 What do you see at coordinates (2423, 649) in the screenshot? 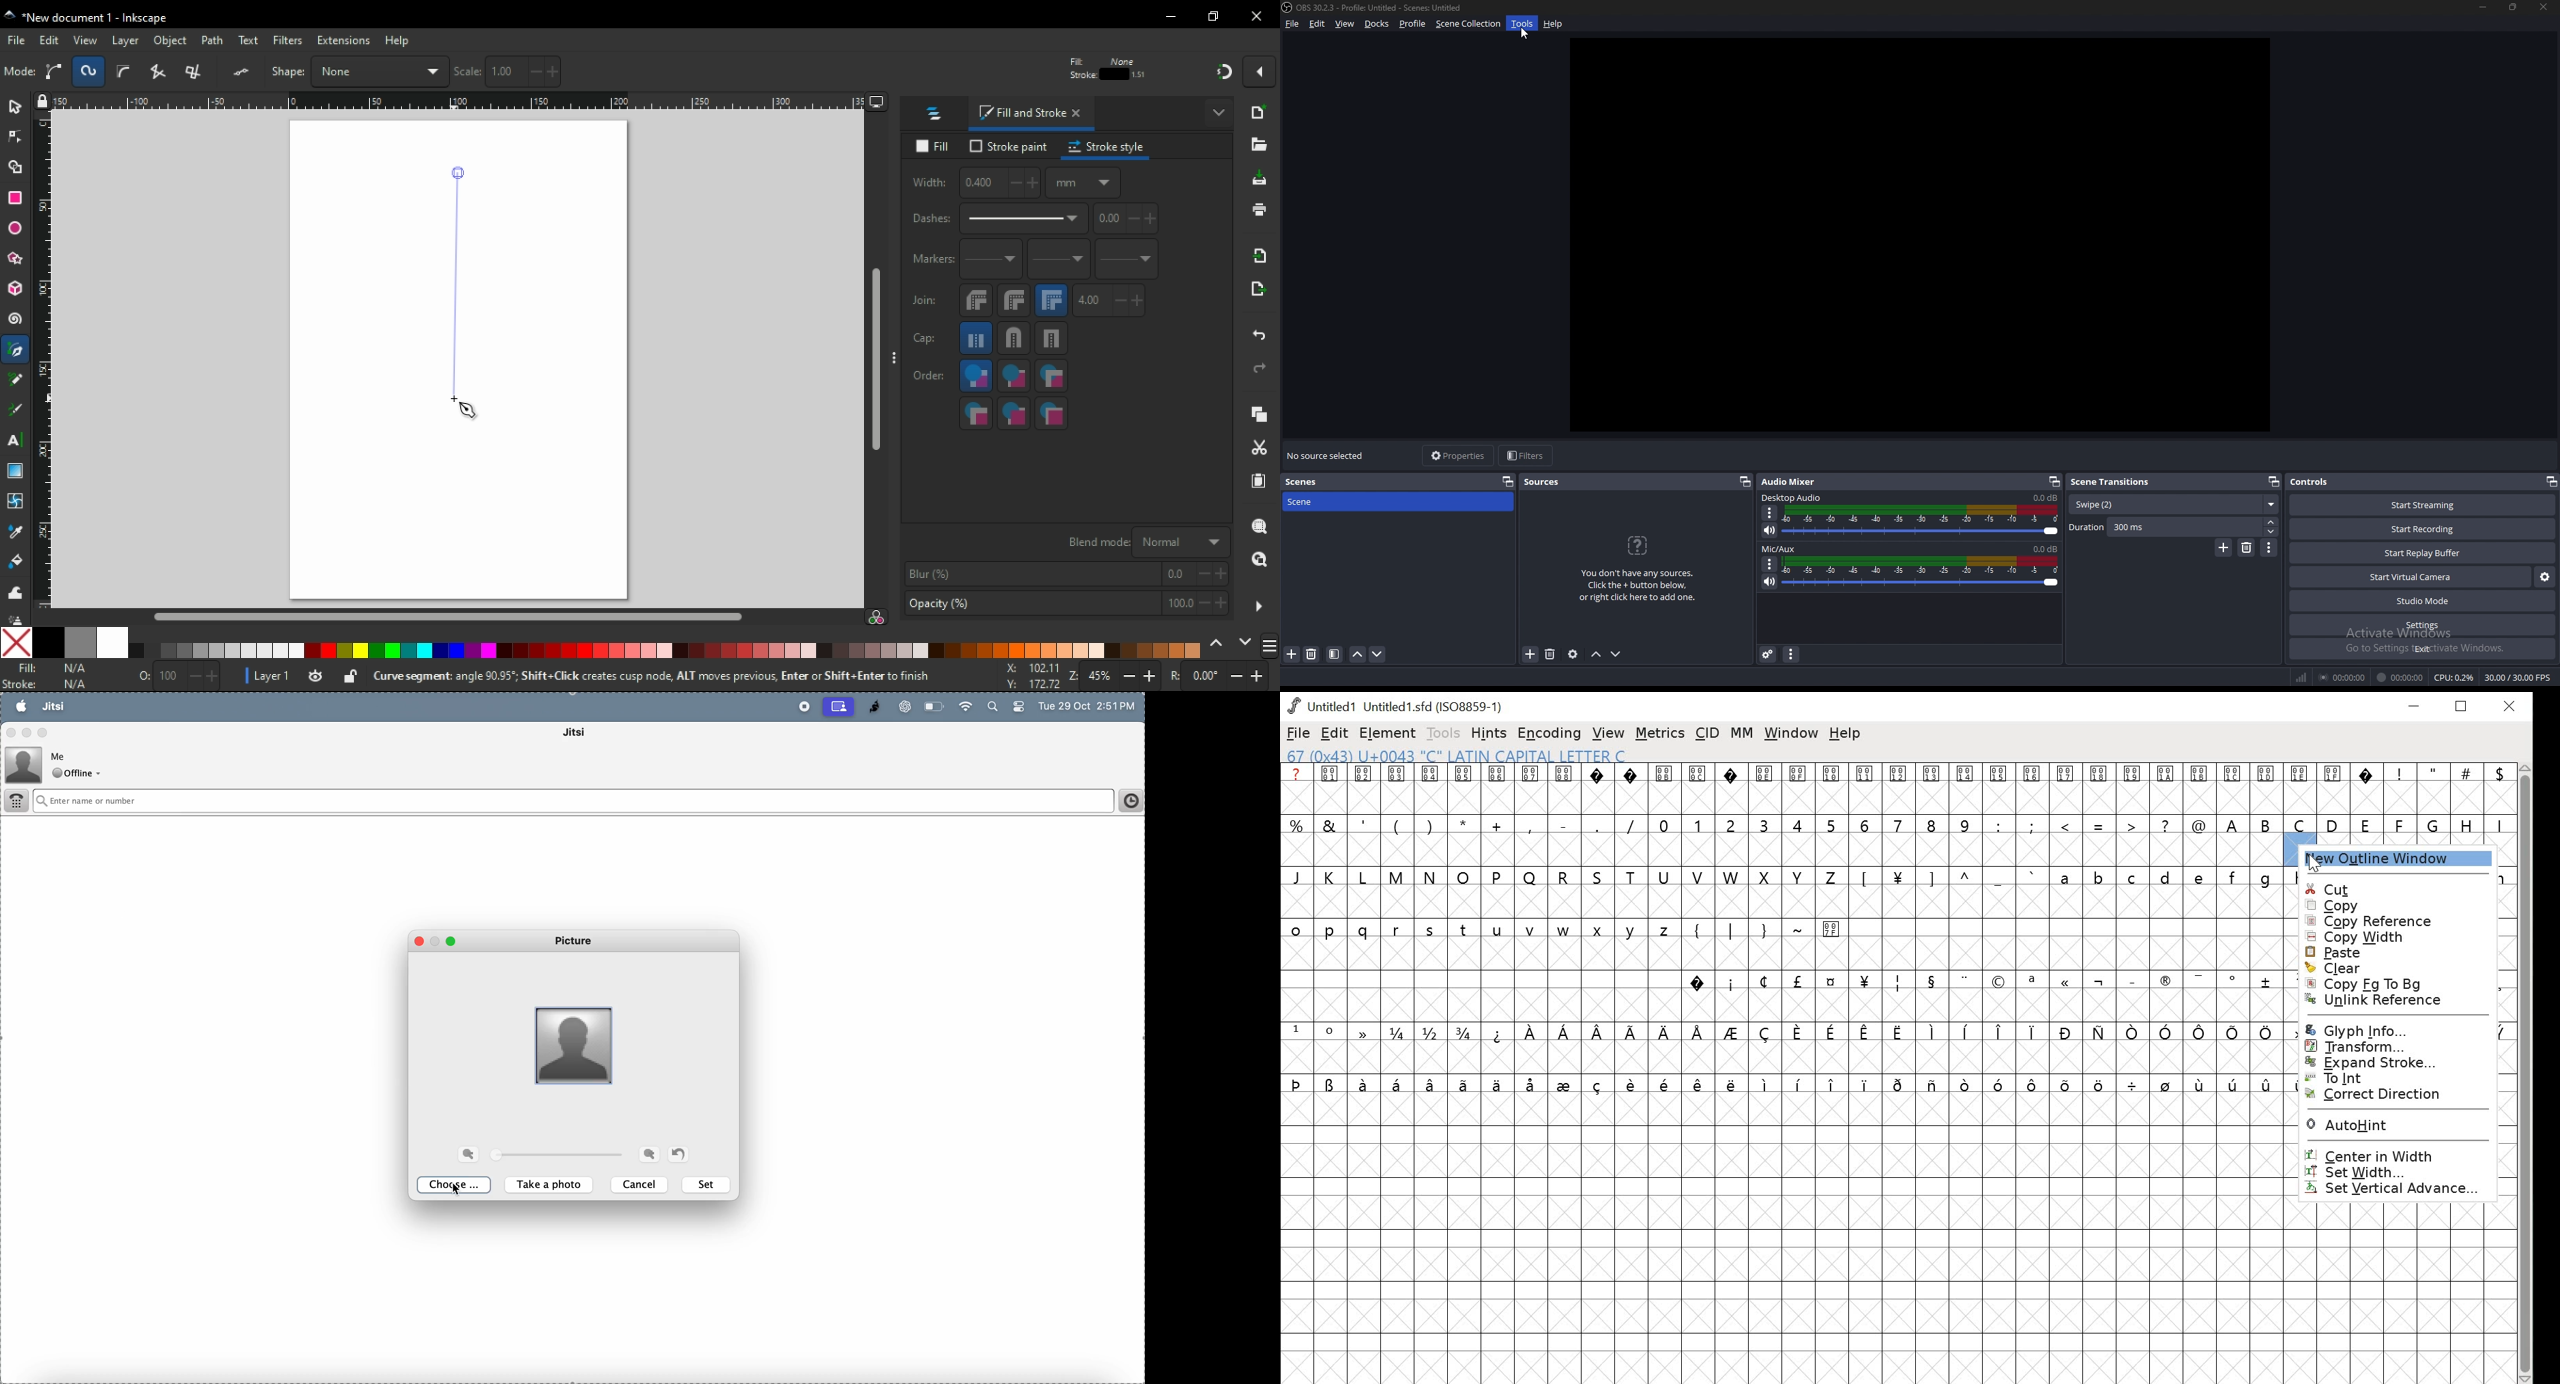
I see `exit` at bounding box center [2423, 649].